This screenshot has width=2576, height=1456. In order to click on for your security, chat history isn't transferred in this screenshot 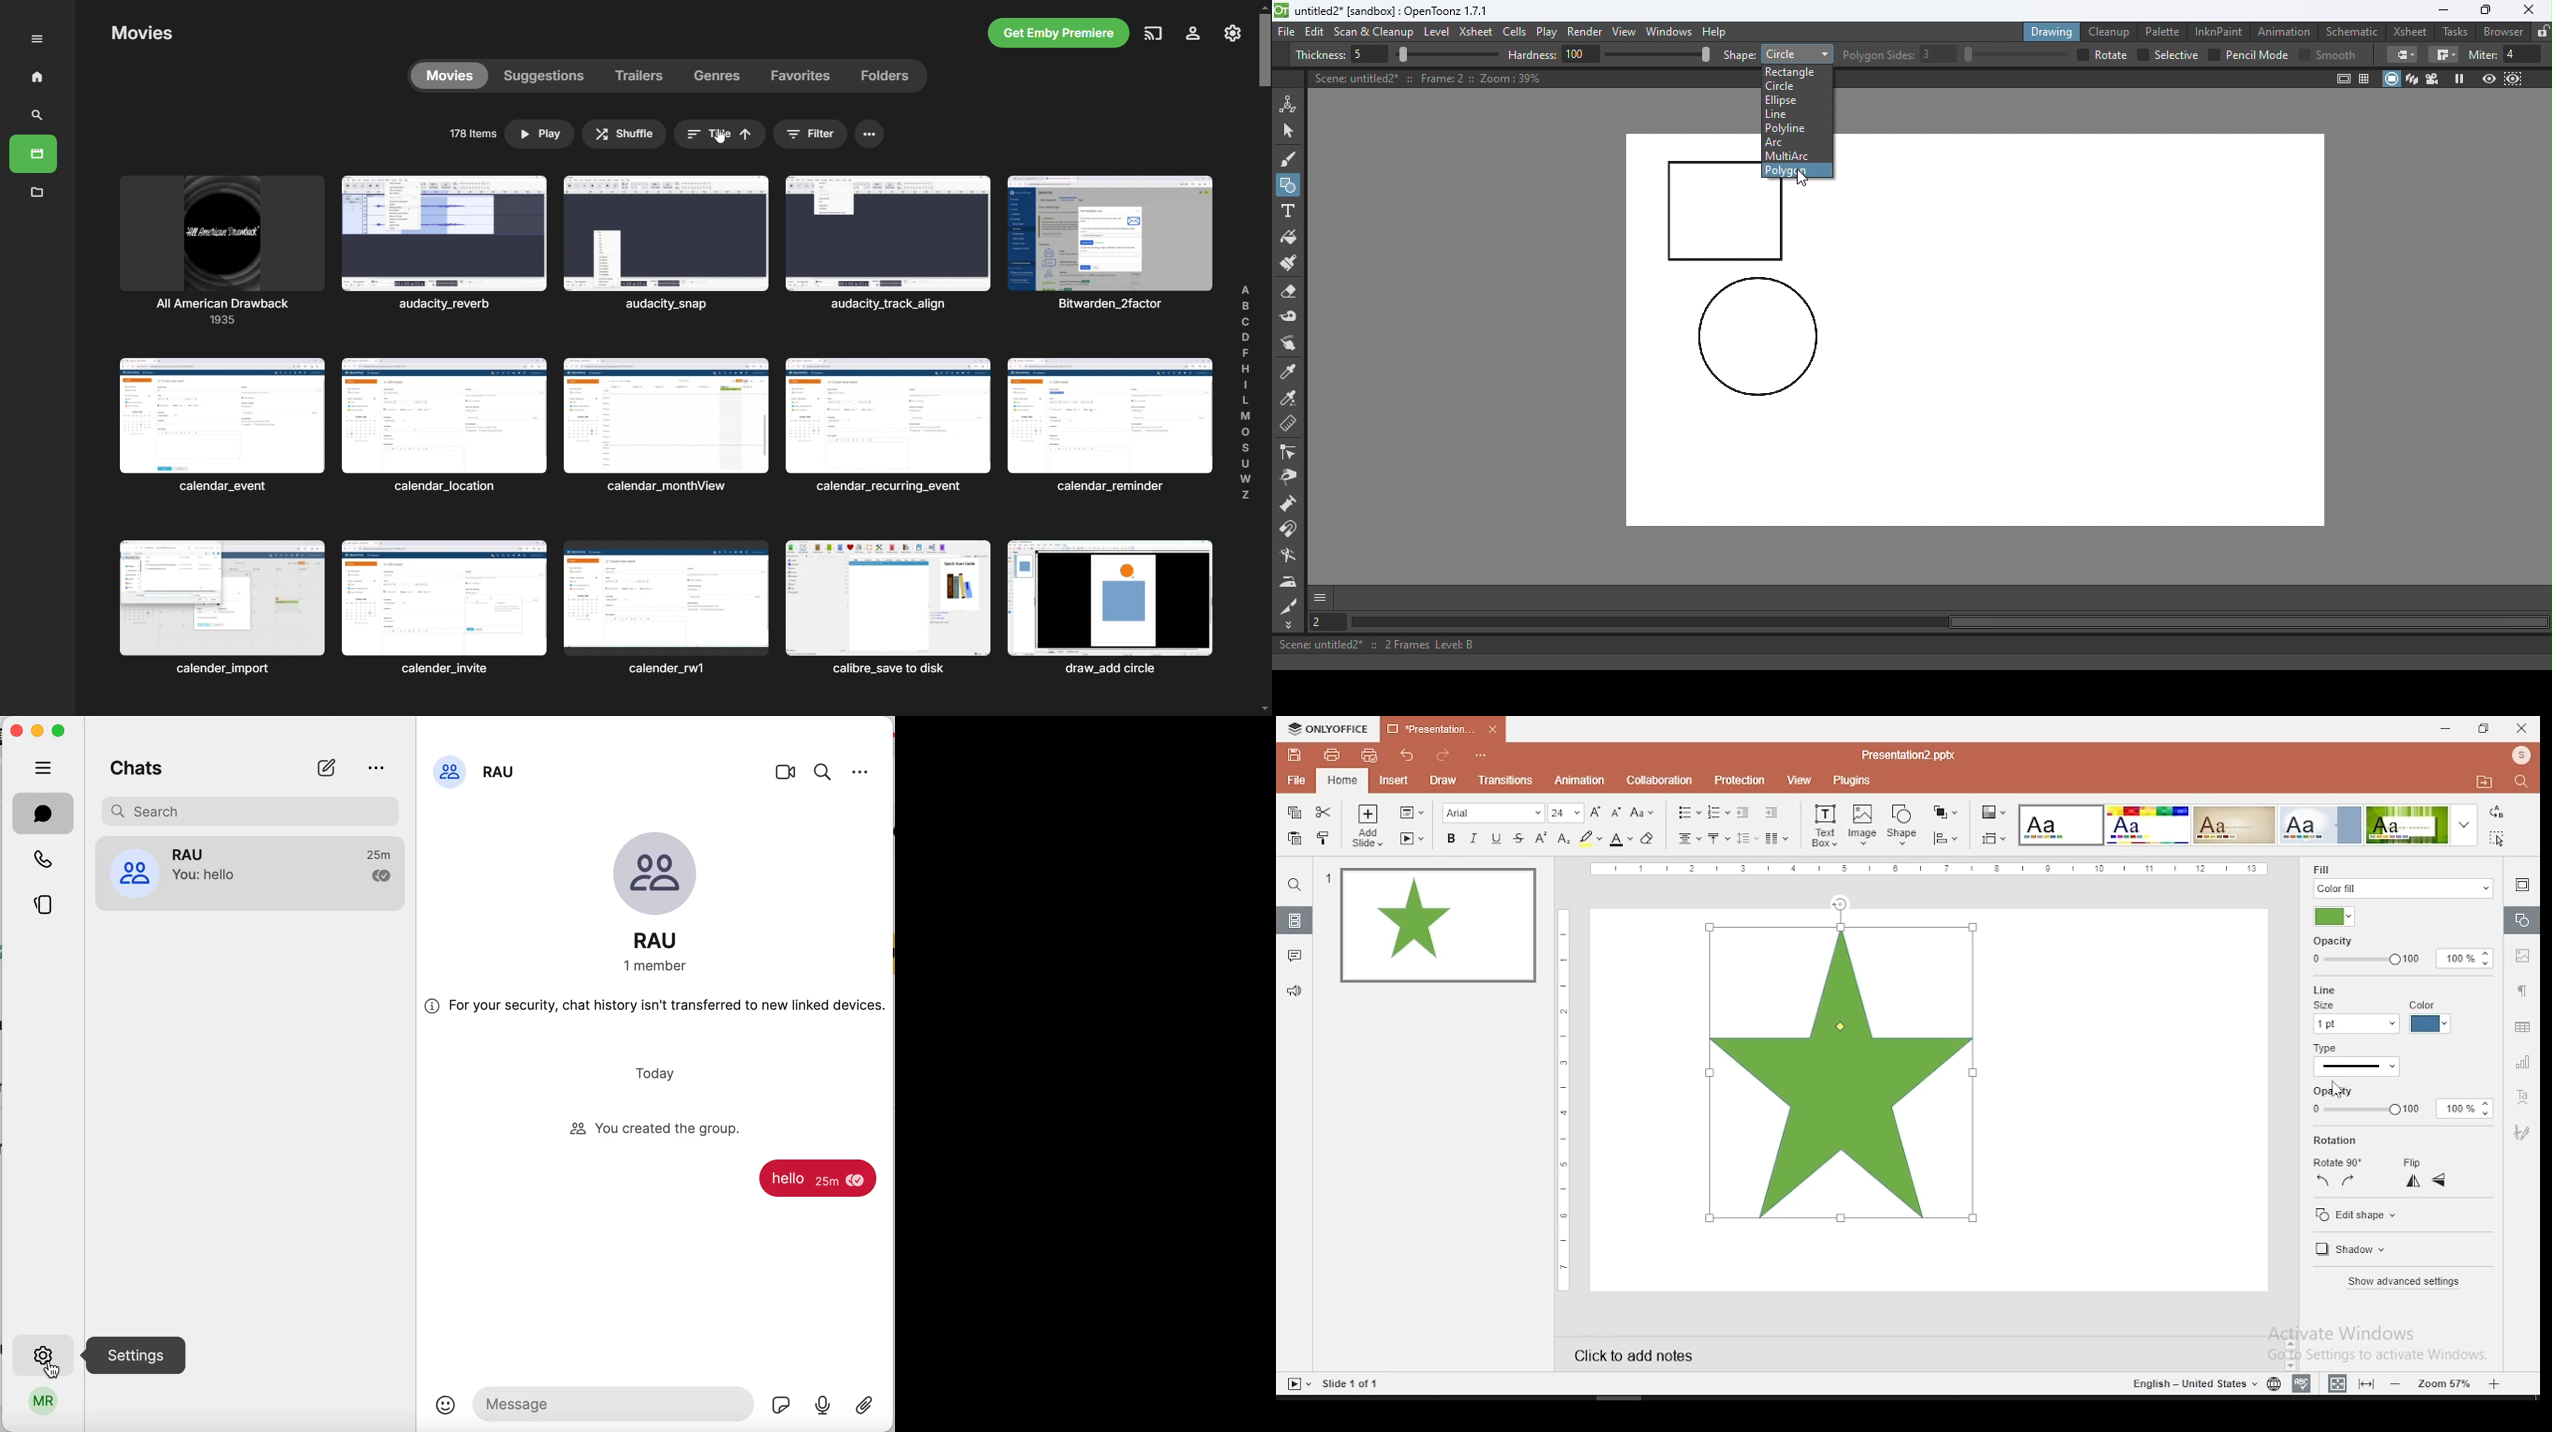, I will do `click(656, 1011)`.